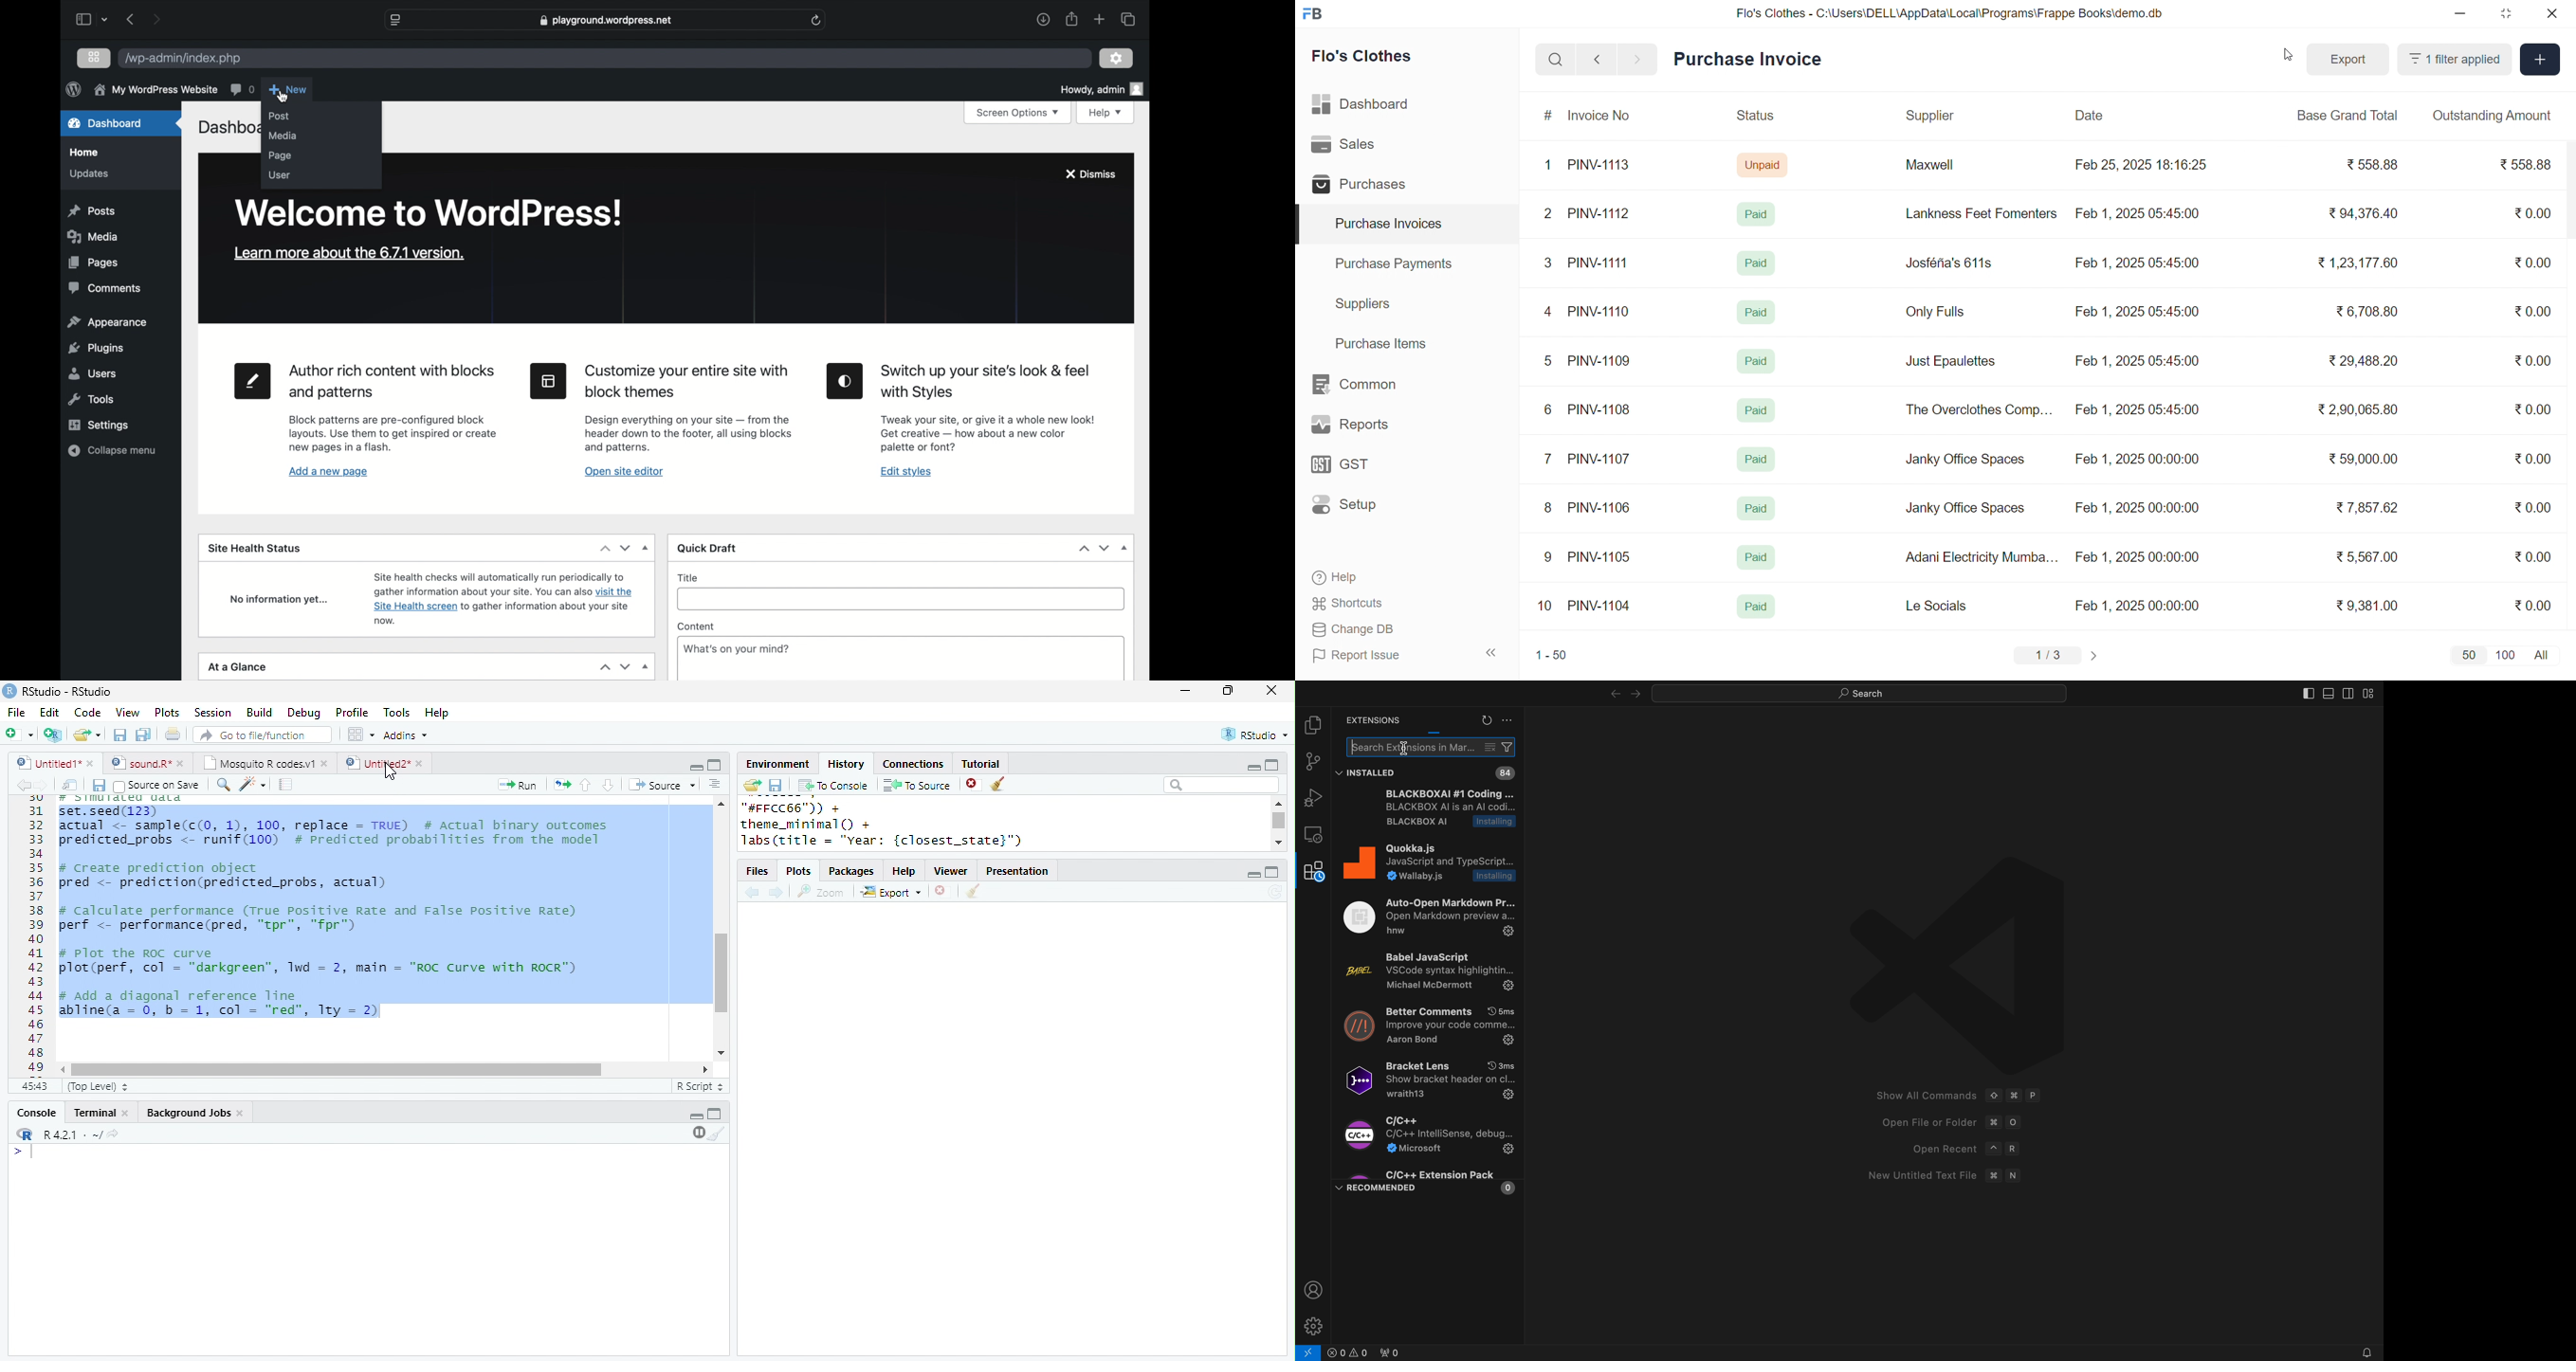 Image resolution: width=2576 pixels, height=1372 pixels. I want to click on Profile, so click(352, 712).